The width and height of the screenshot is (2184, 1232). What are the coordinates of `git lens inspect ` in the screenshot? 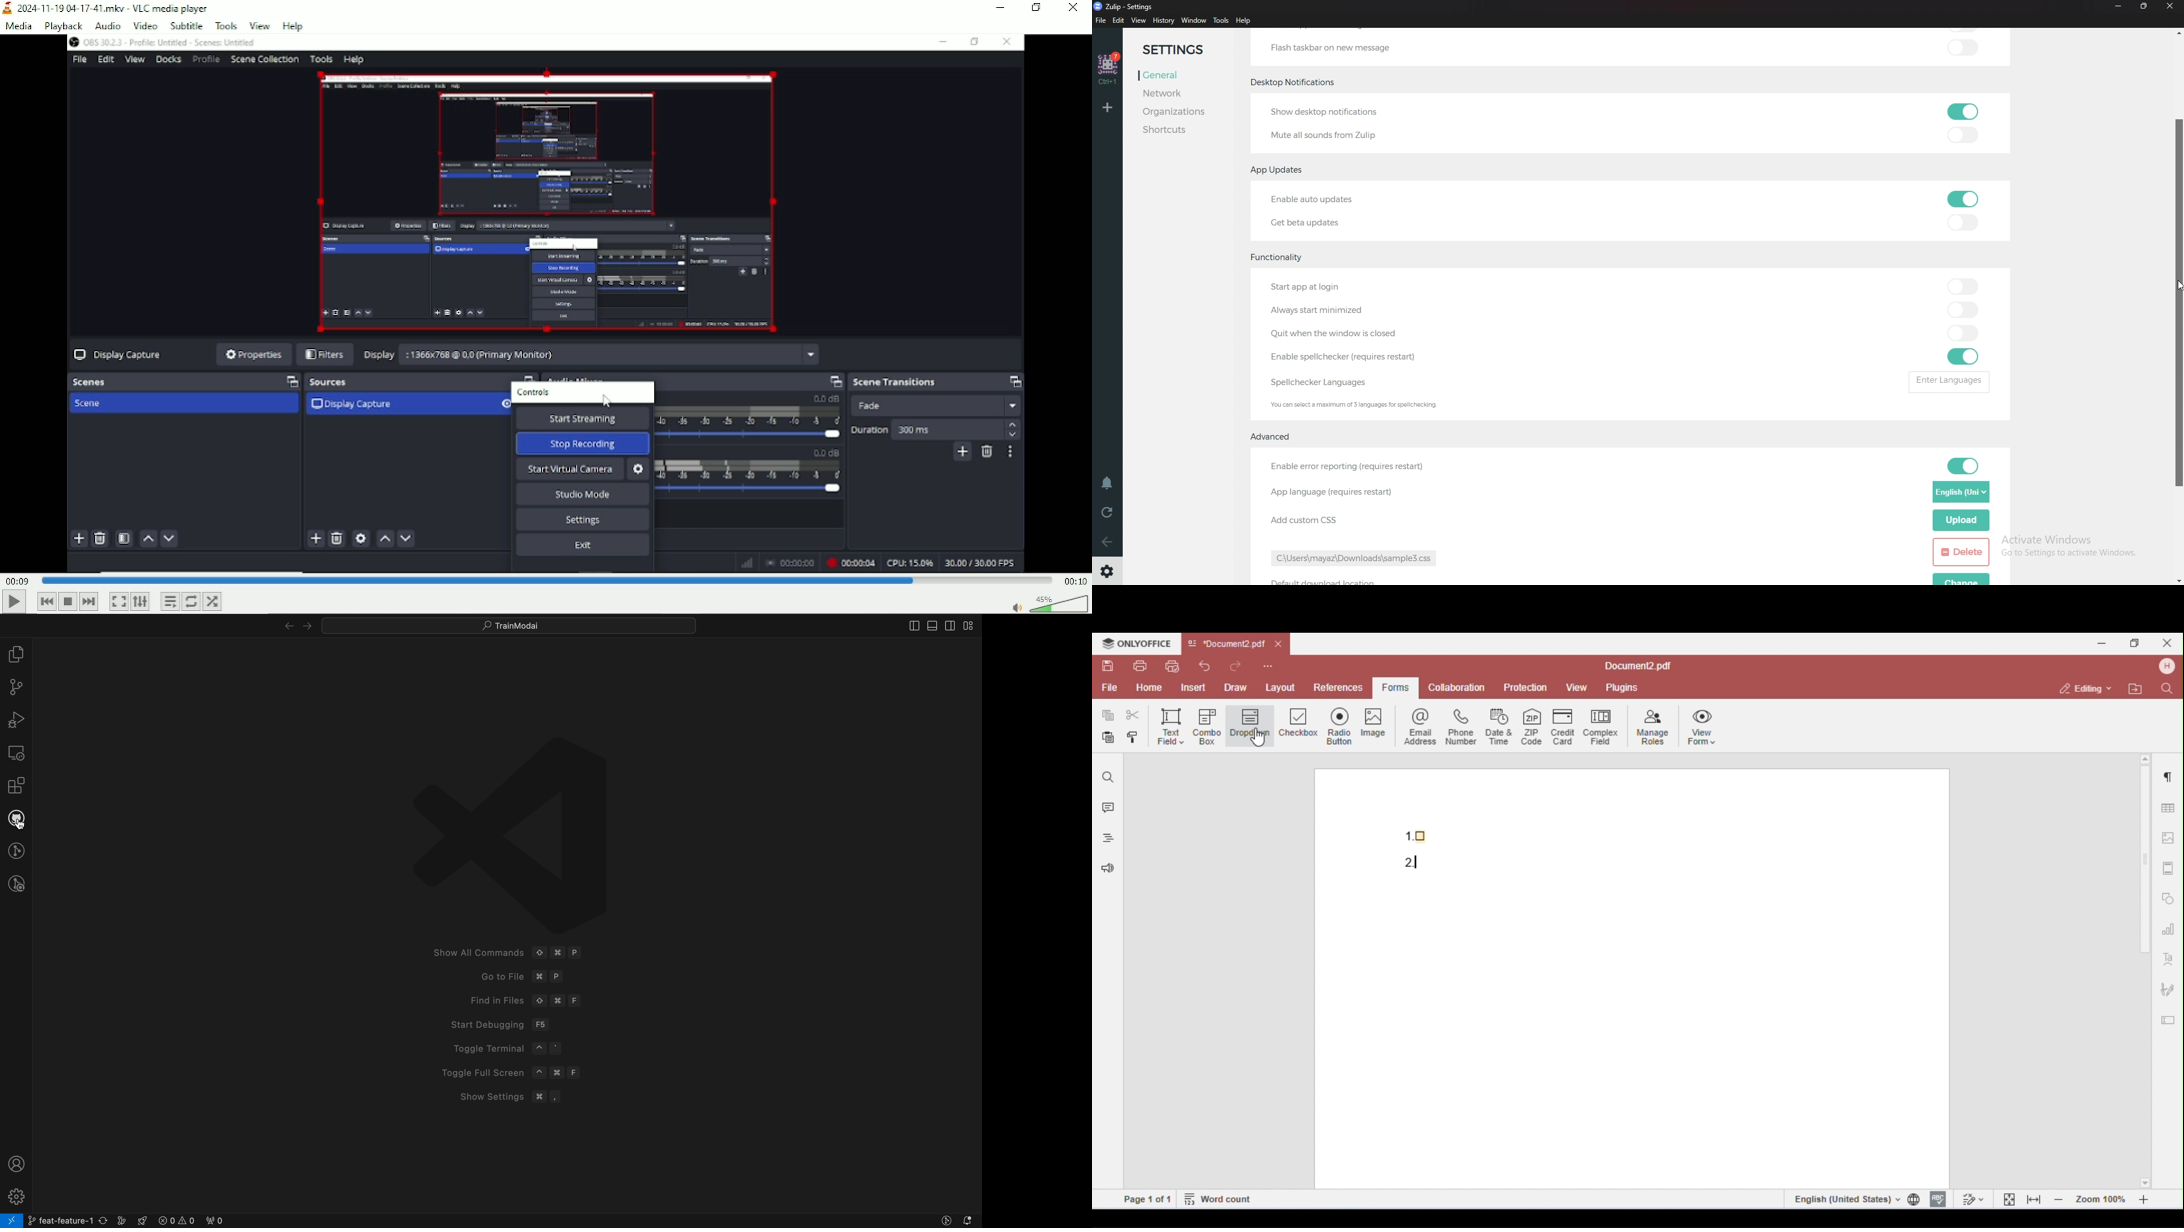 It's located at (17, 884).